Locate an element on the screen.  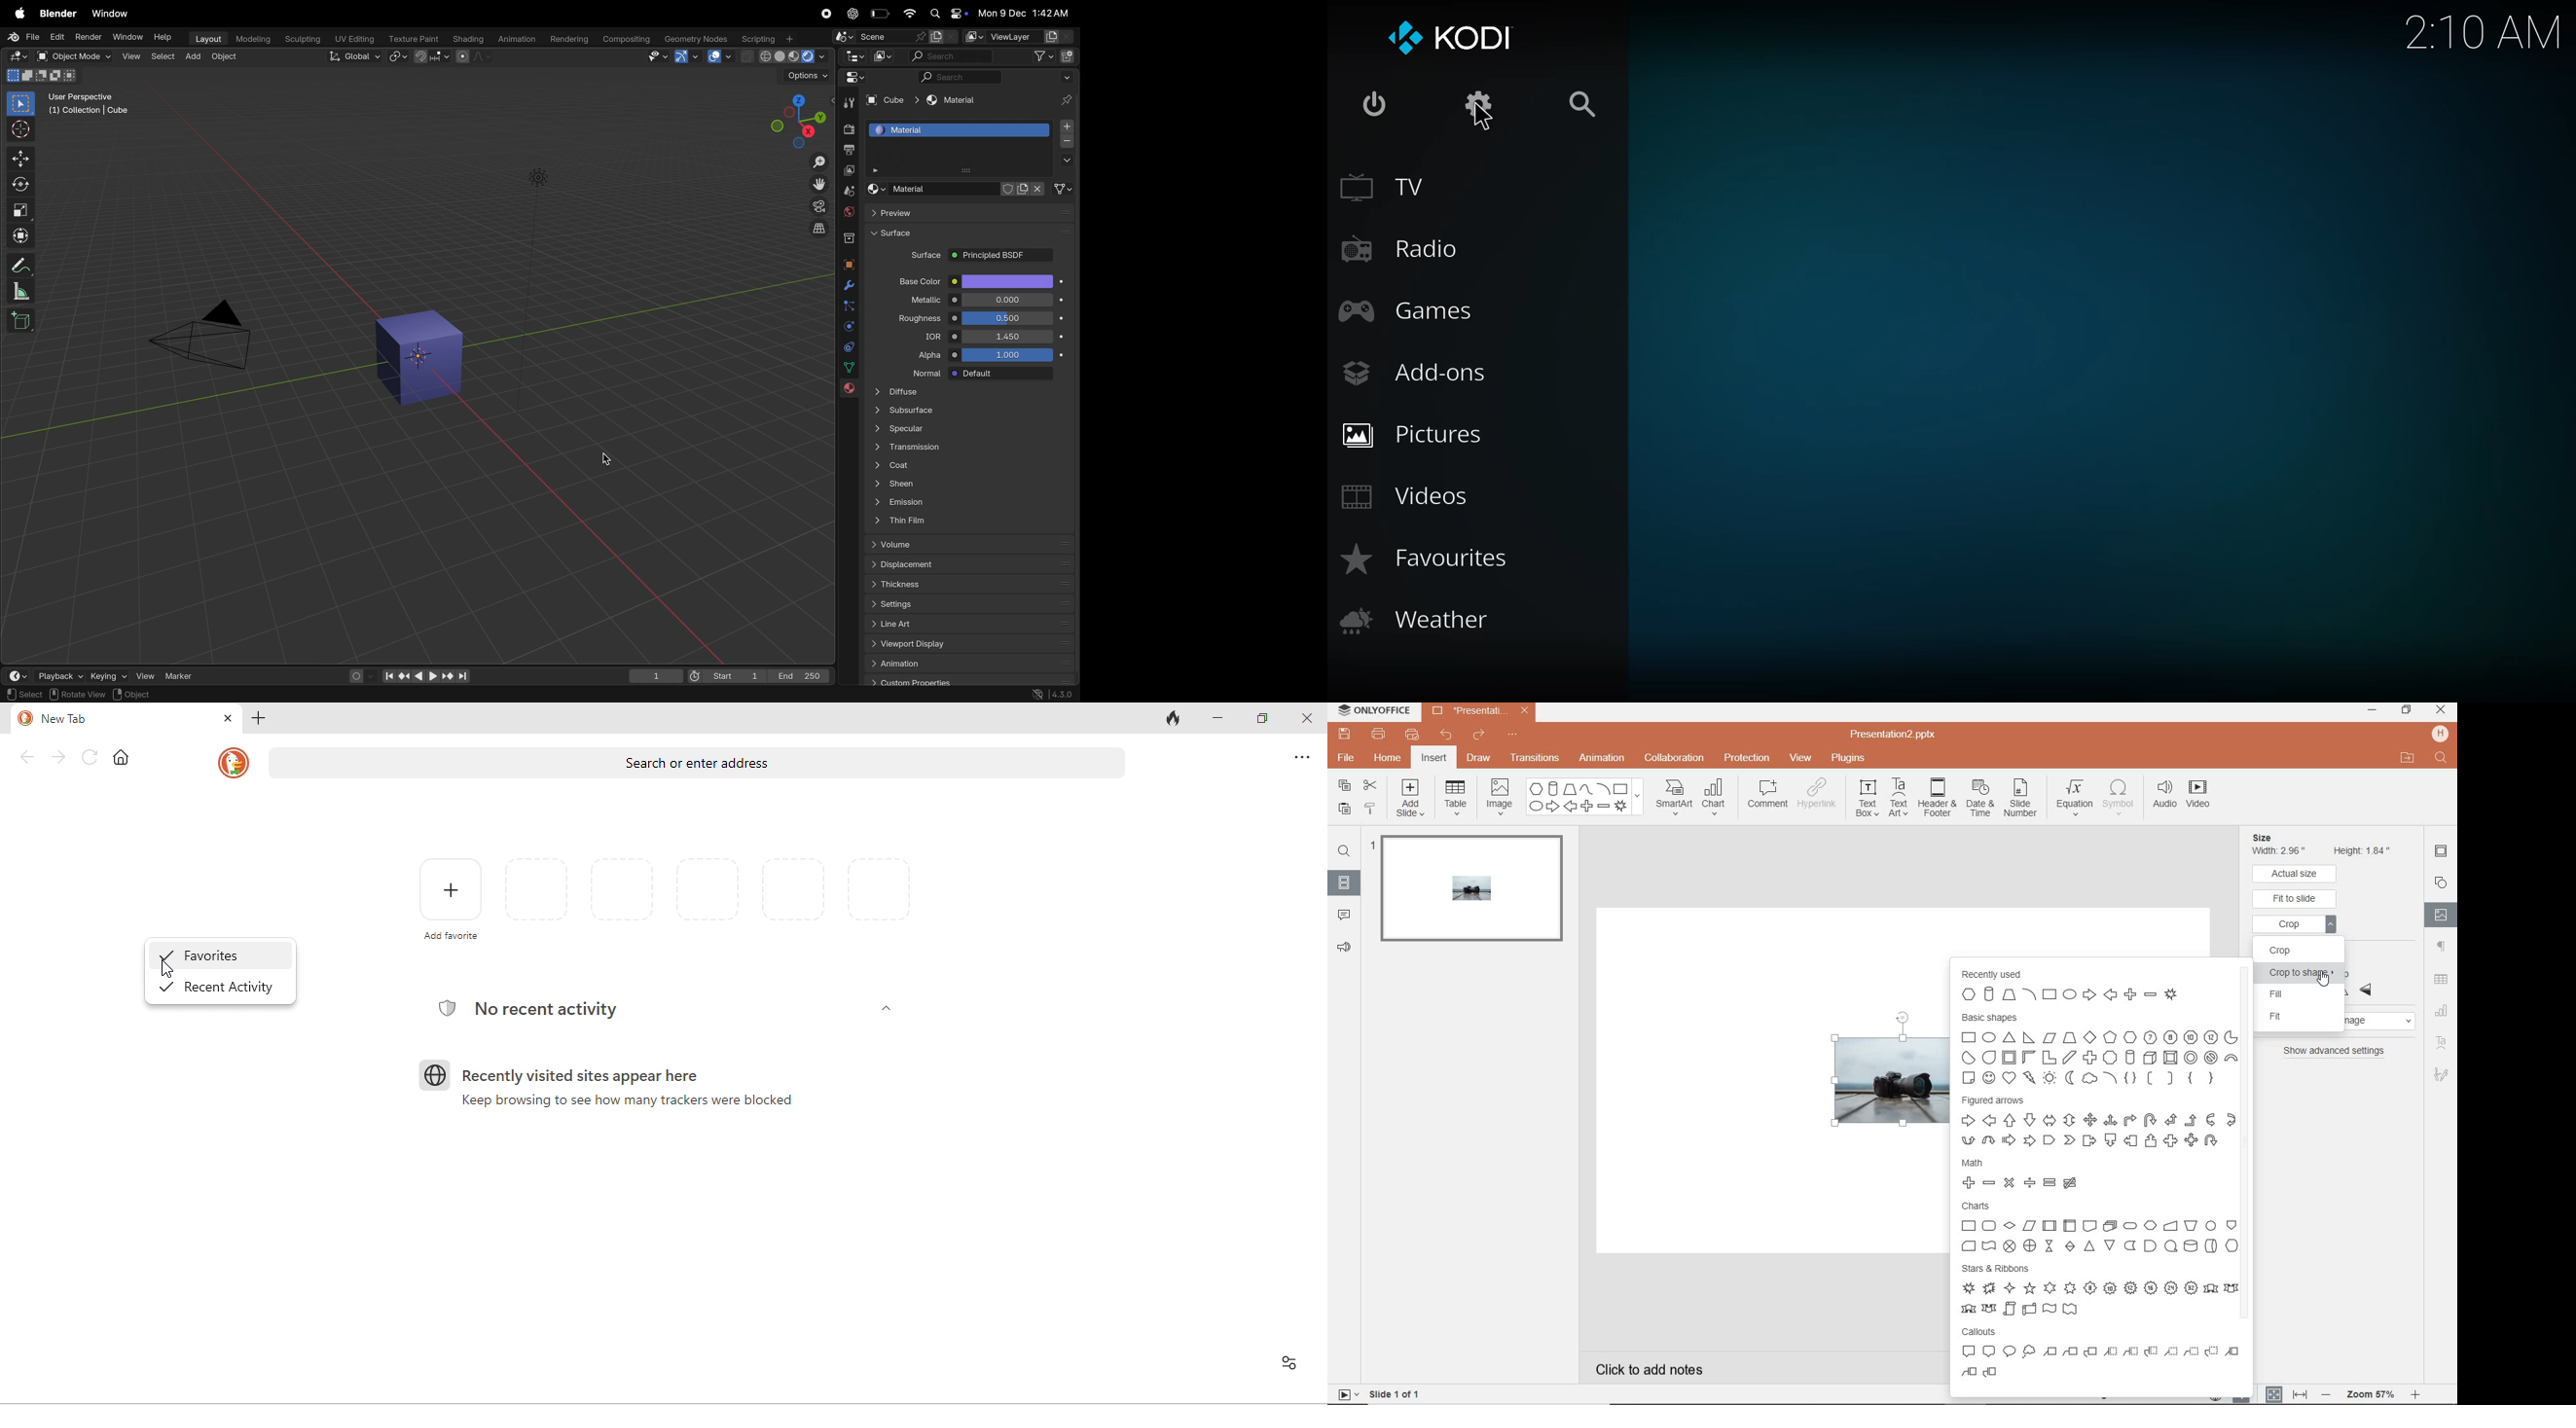
time is located at coordinates (2476, 33).